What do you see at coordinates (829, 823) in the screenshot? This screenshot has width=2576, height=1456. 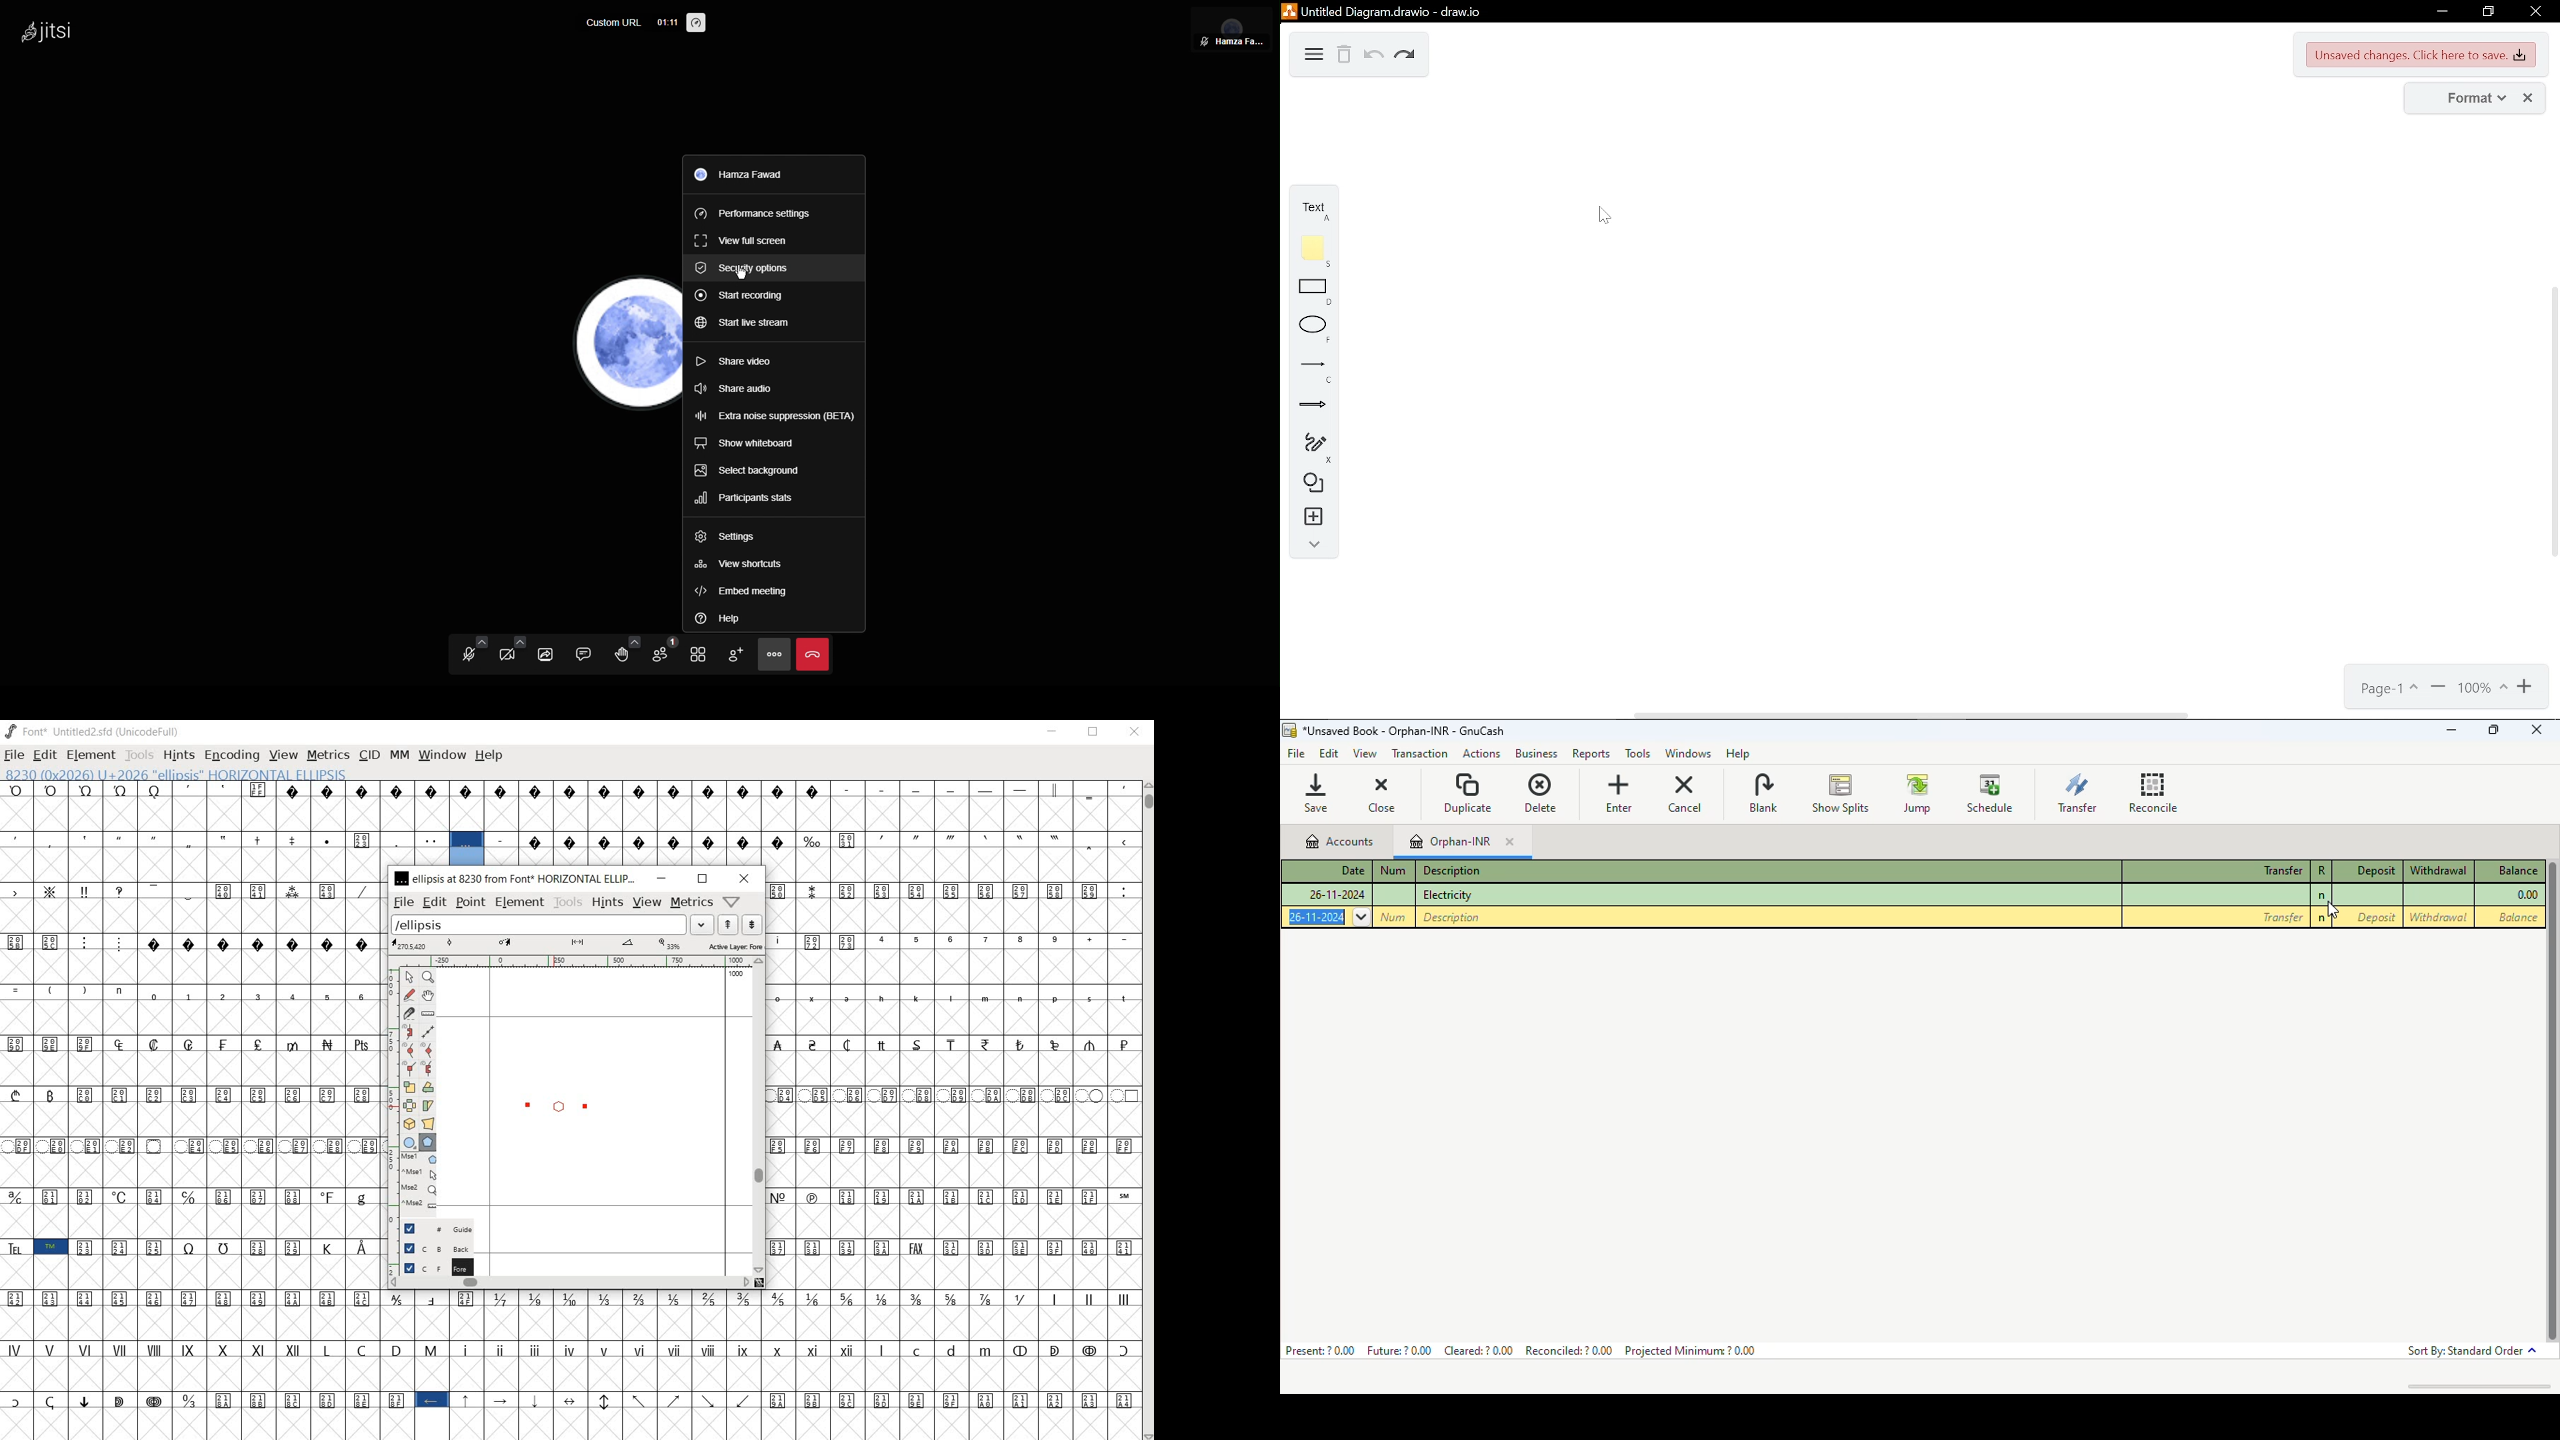 I see `glyph characters` at bounding box center [829, 823].